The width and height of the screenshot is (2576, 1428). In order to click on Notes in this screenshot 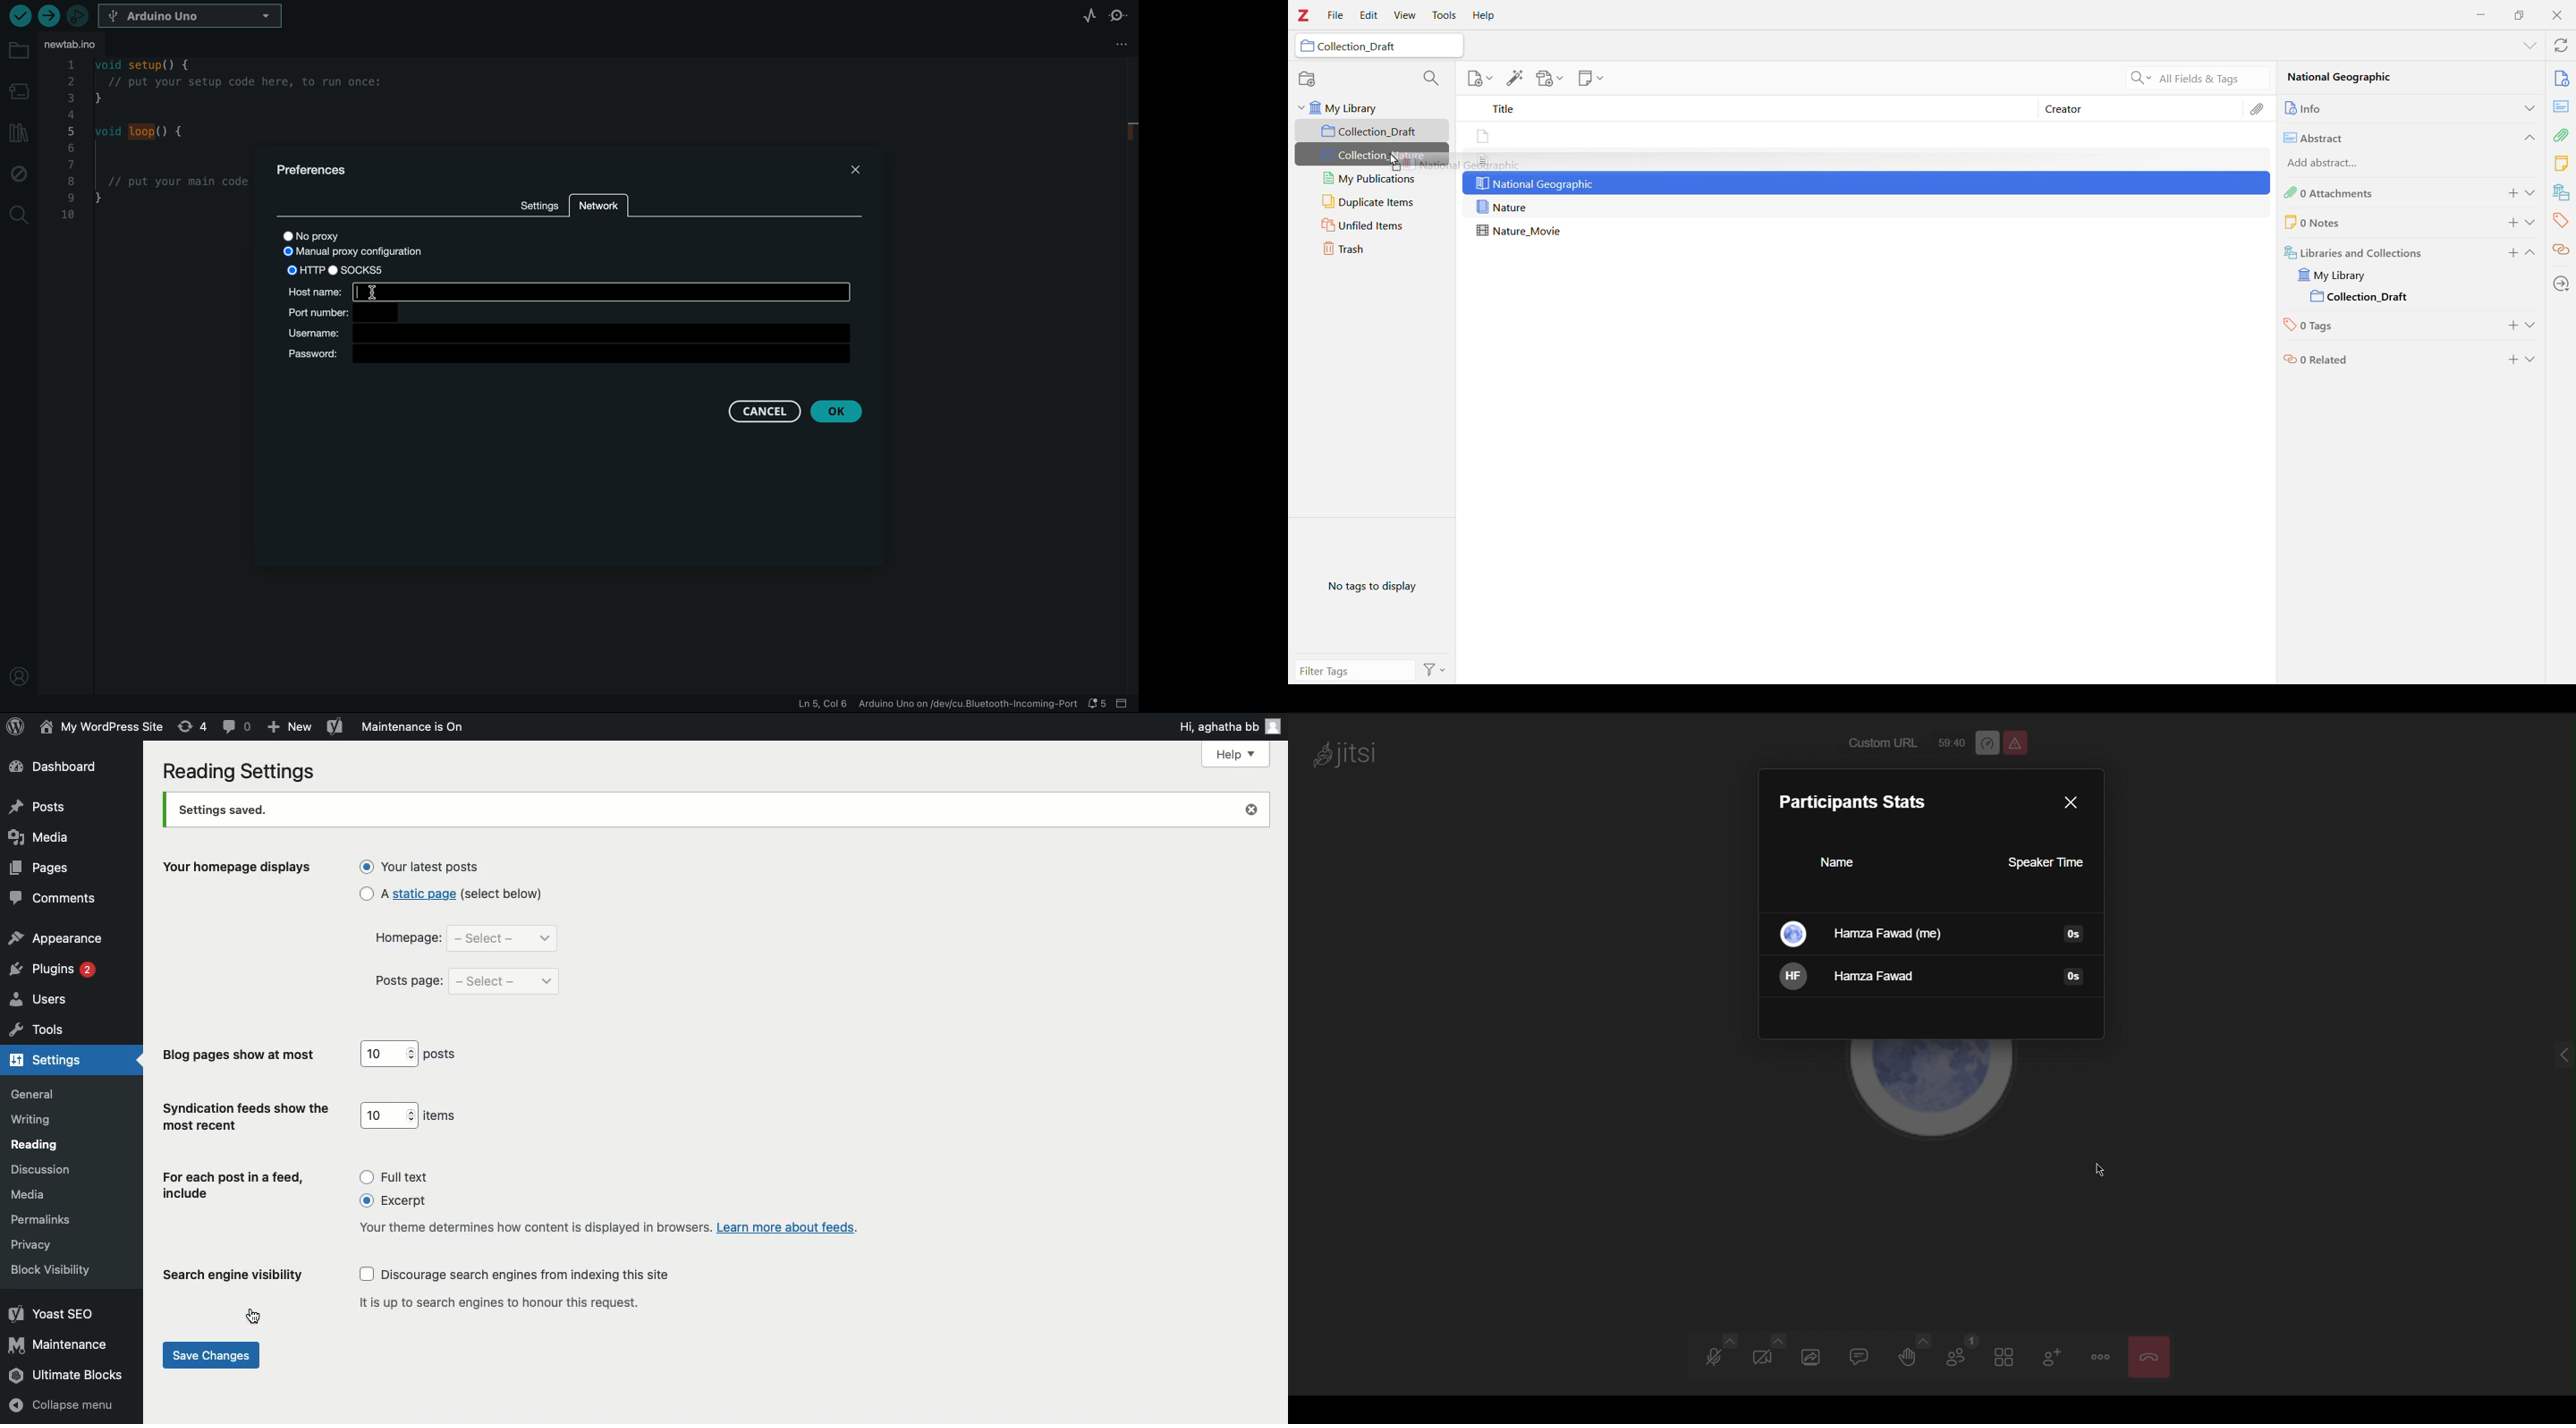, I will do `click(2561, 162)`.